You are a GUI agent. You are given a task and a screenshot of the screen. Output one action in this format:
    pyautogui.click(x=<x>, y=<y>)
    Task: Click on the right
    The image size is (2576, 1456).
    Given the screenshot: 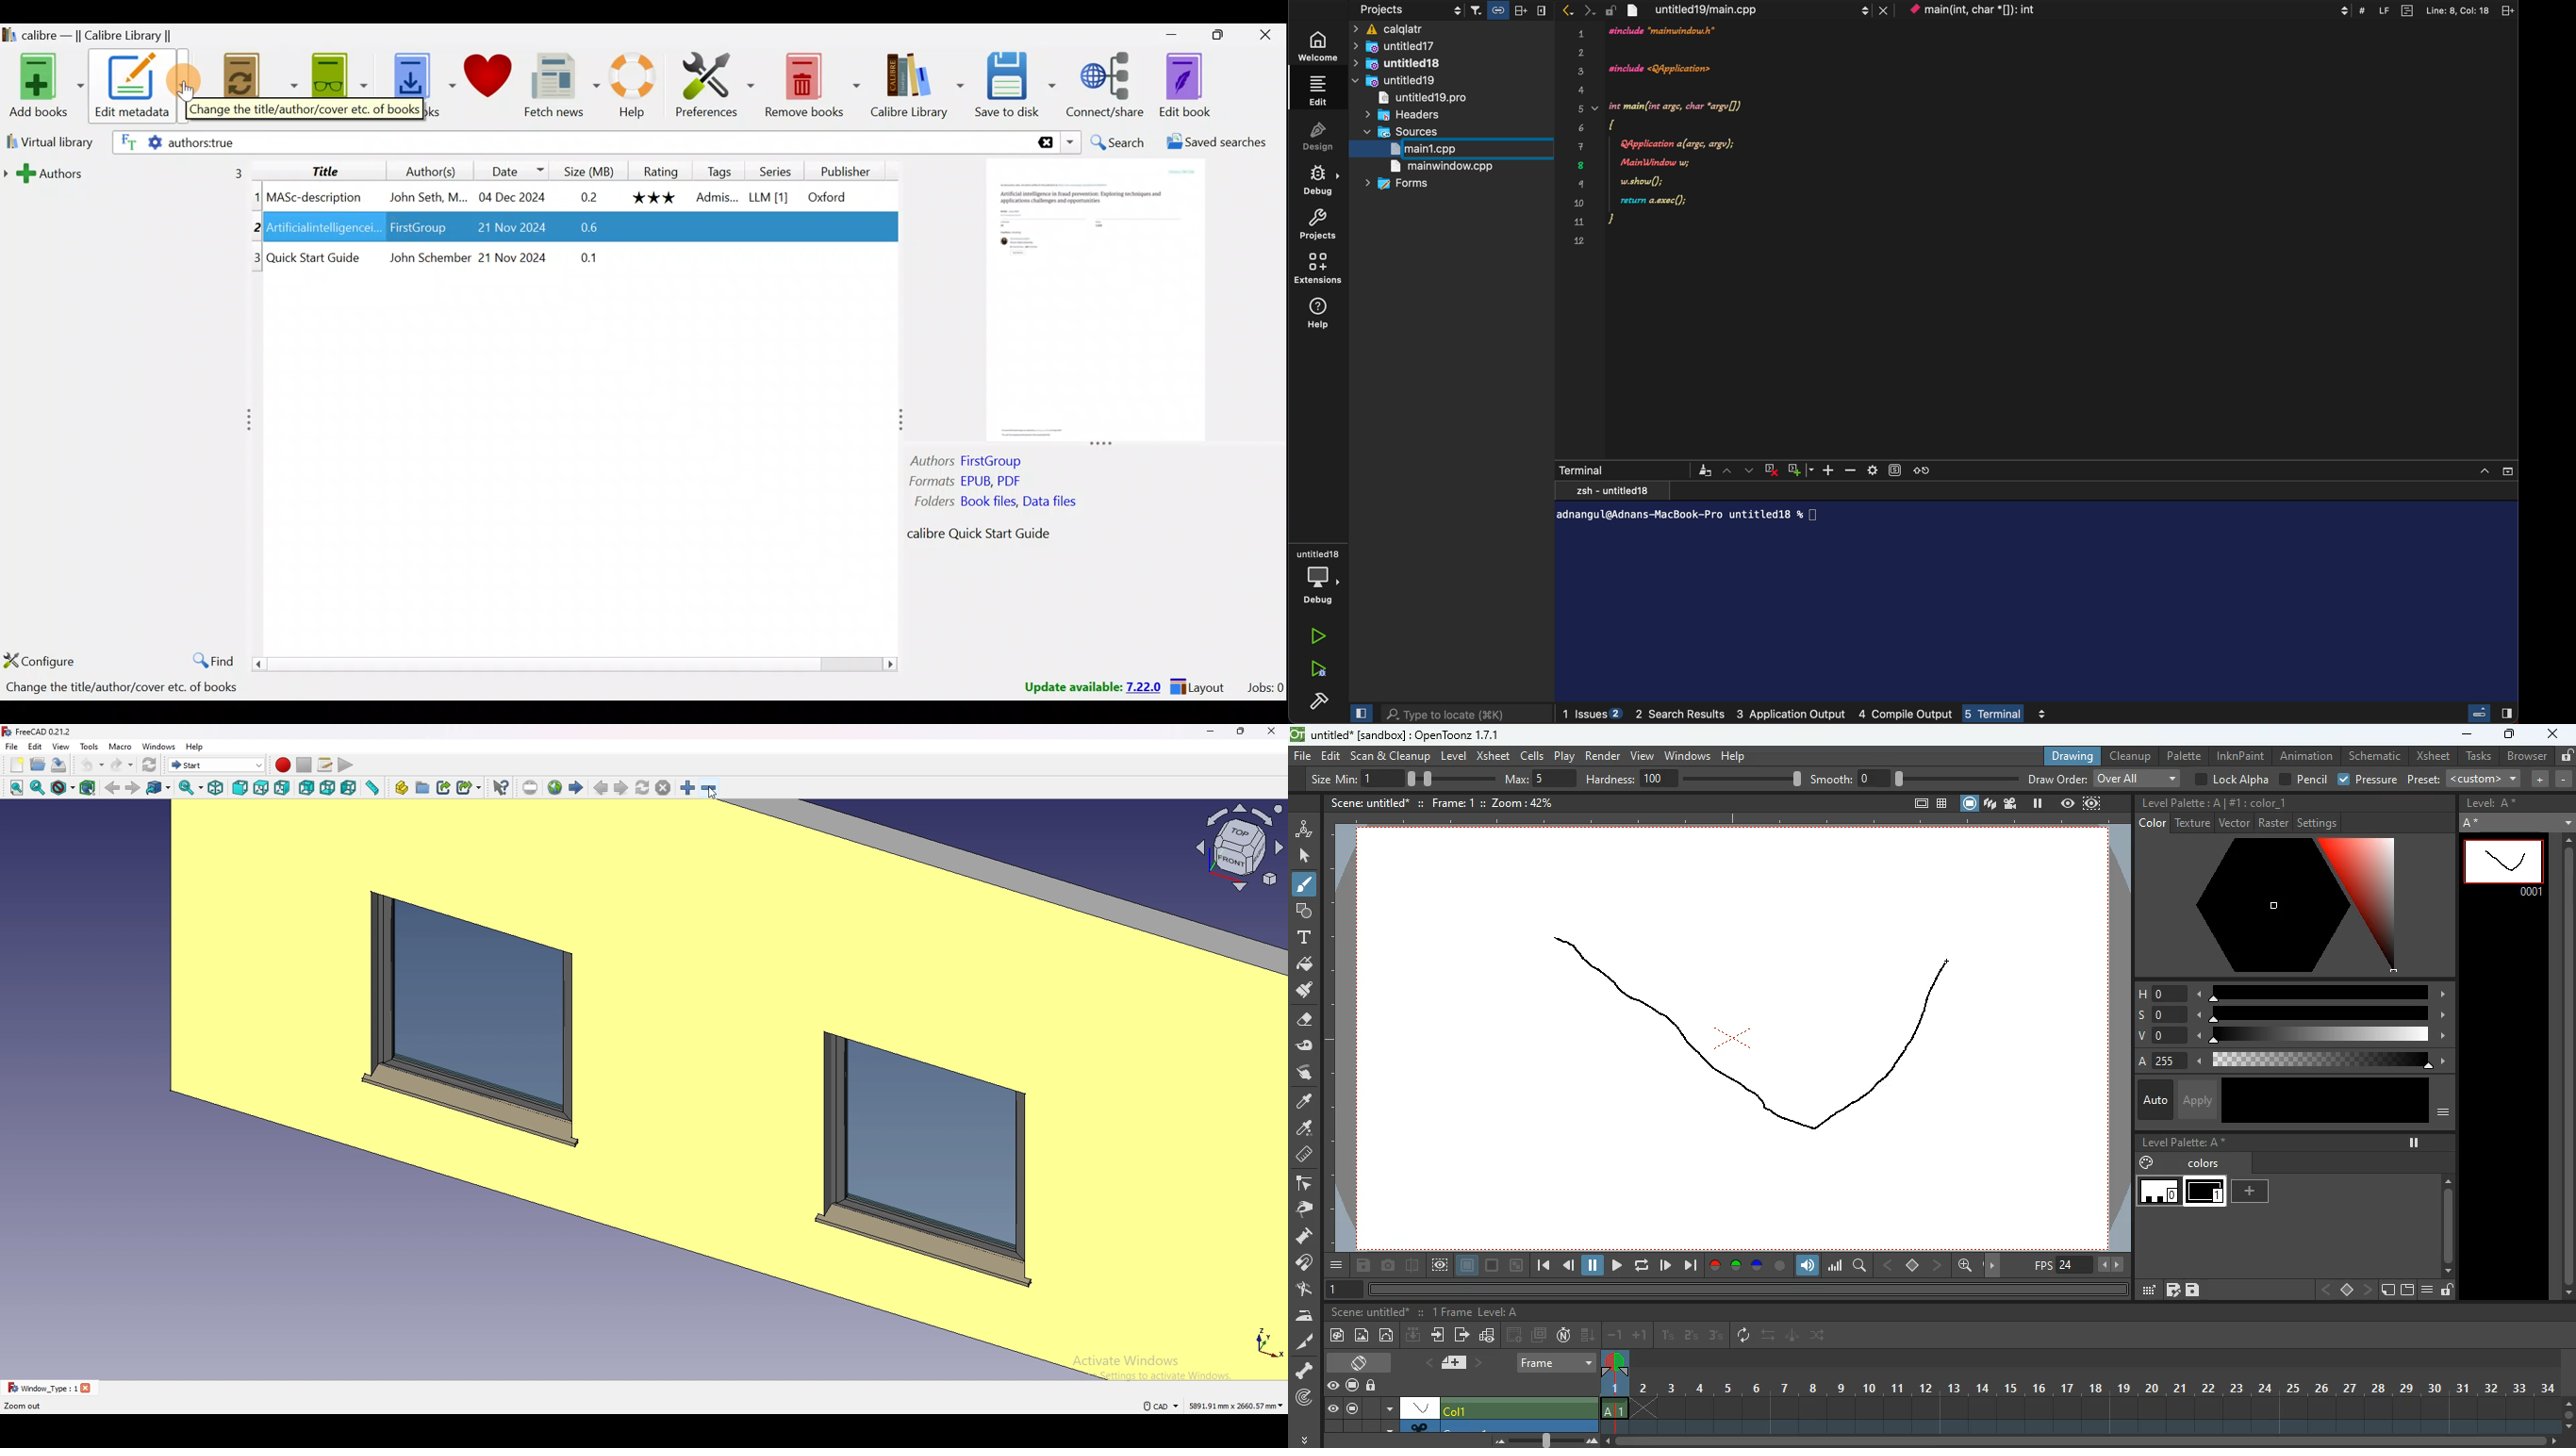 What is the action you would take?
    pyautogui.click(x=284, y=787)
    